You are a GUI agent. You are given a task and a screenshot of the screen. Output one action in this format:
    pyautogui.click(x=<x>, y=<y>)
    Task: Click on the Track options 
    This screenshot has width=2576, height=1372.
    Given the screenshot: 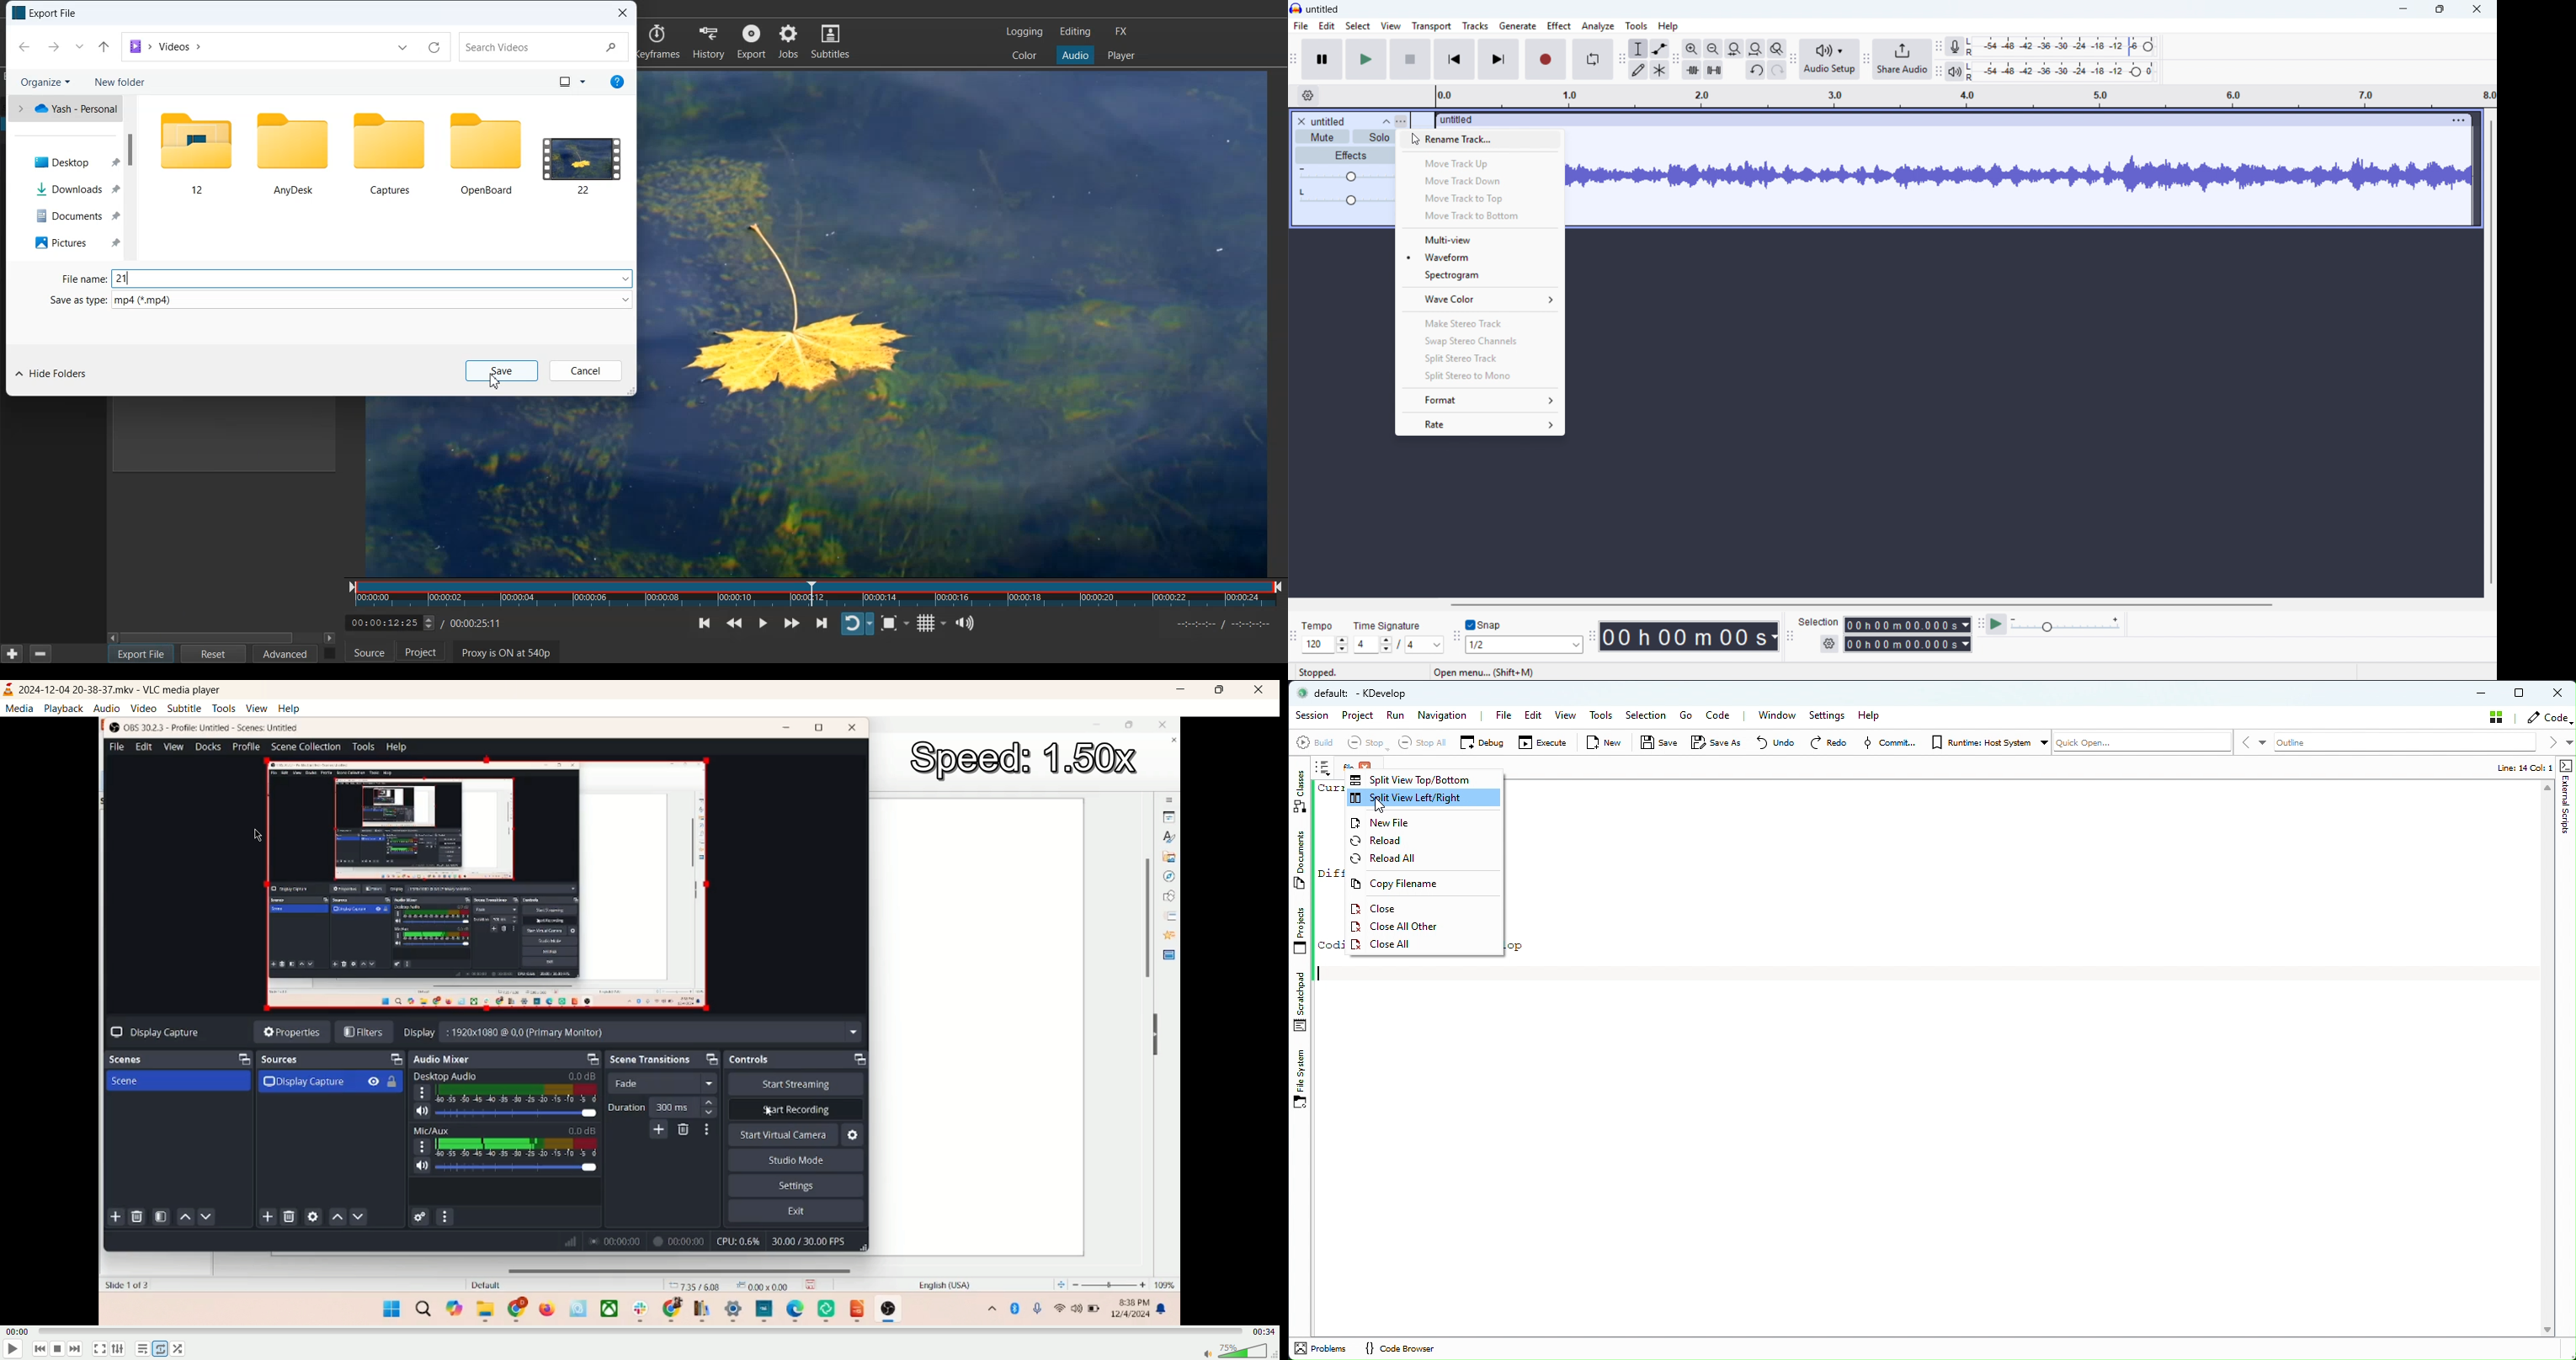 What is the action you would take?
    pyautogui.click(x=2459, y=120)
    